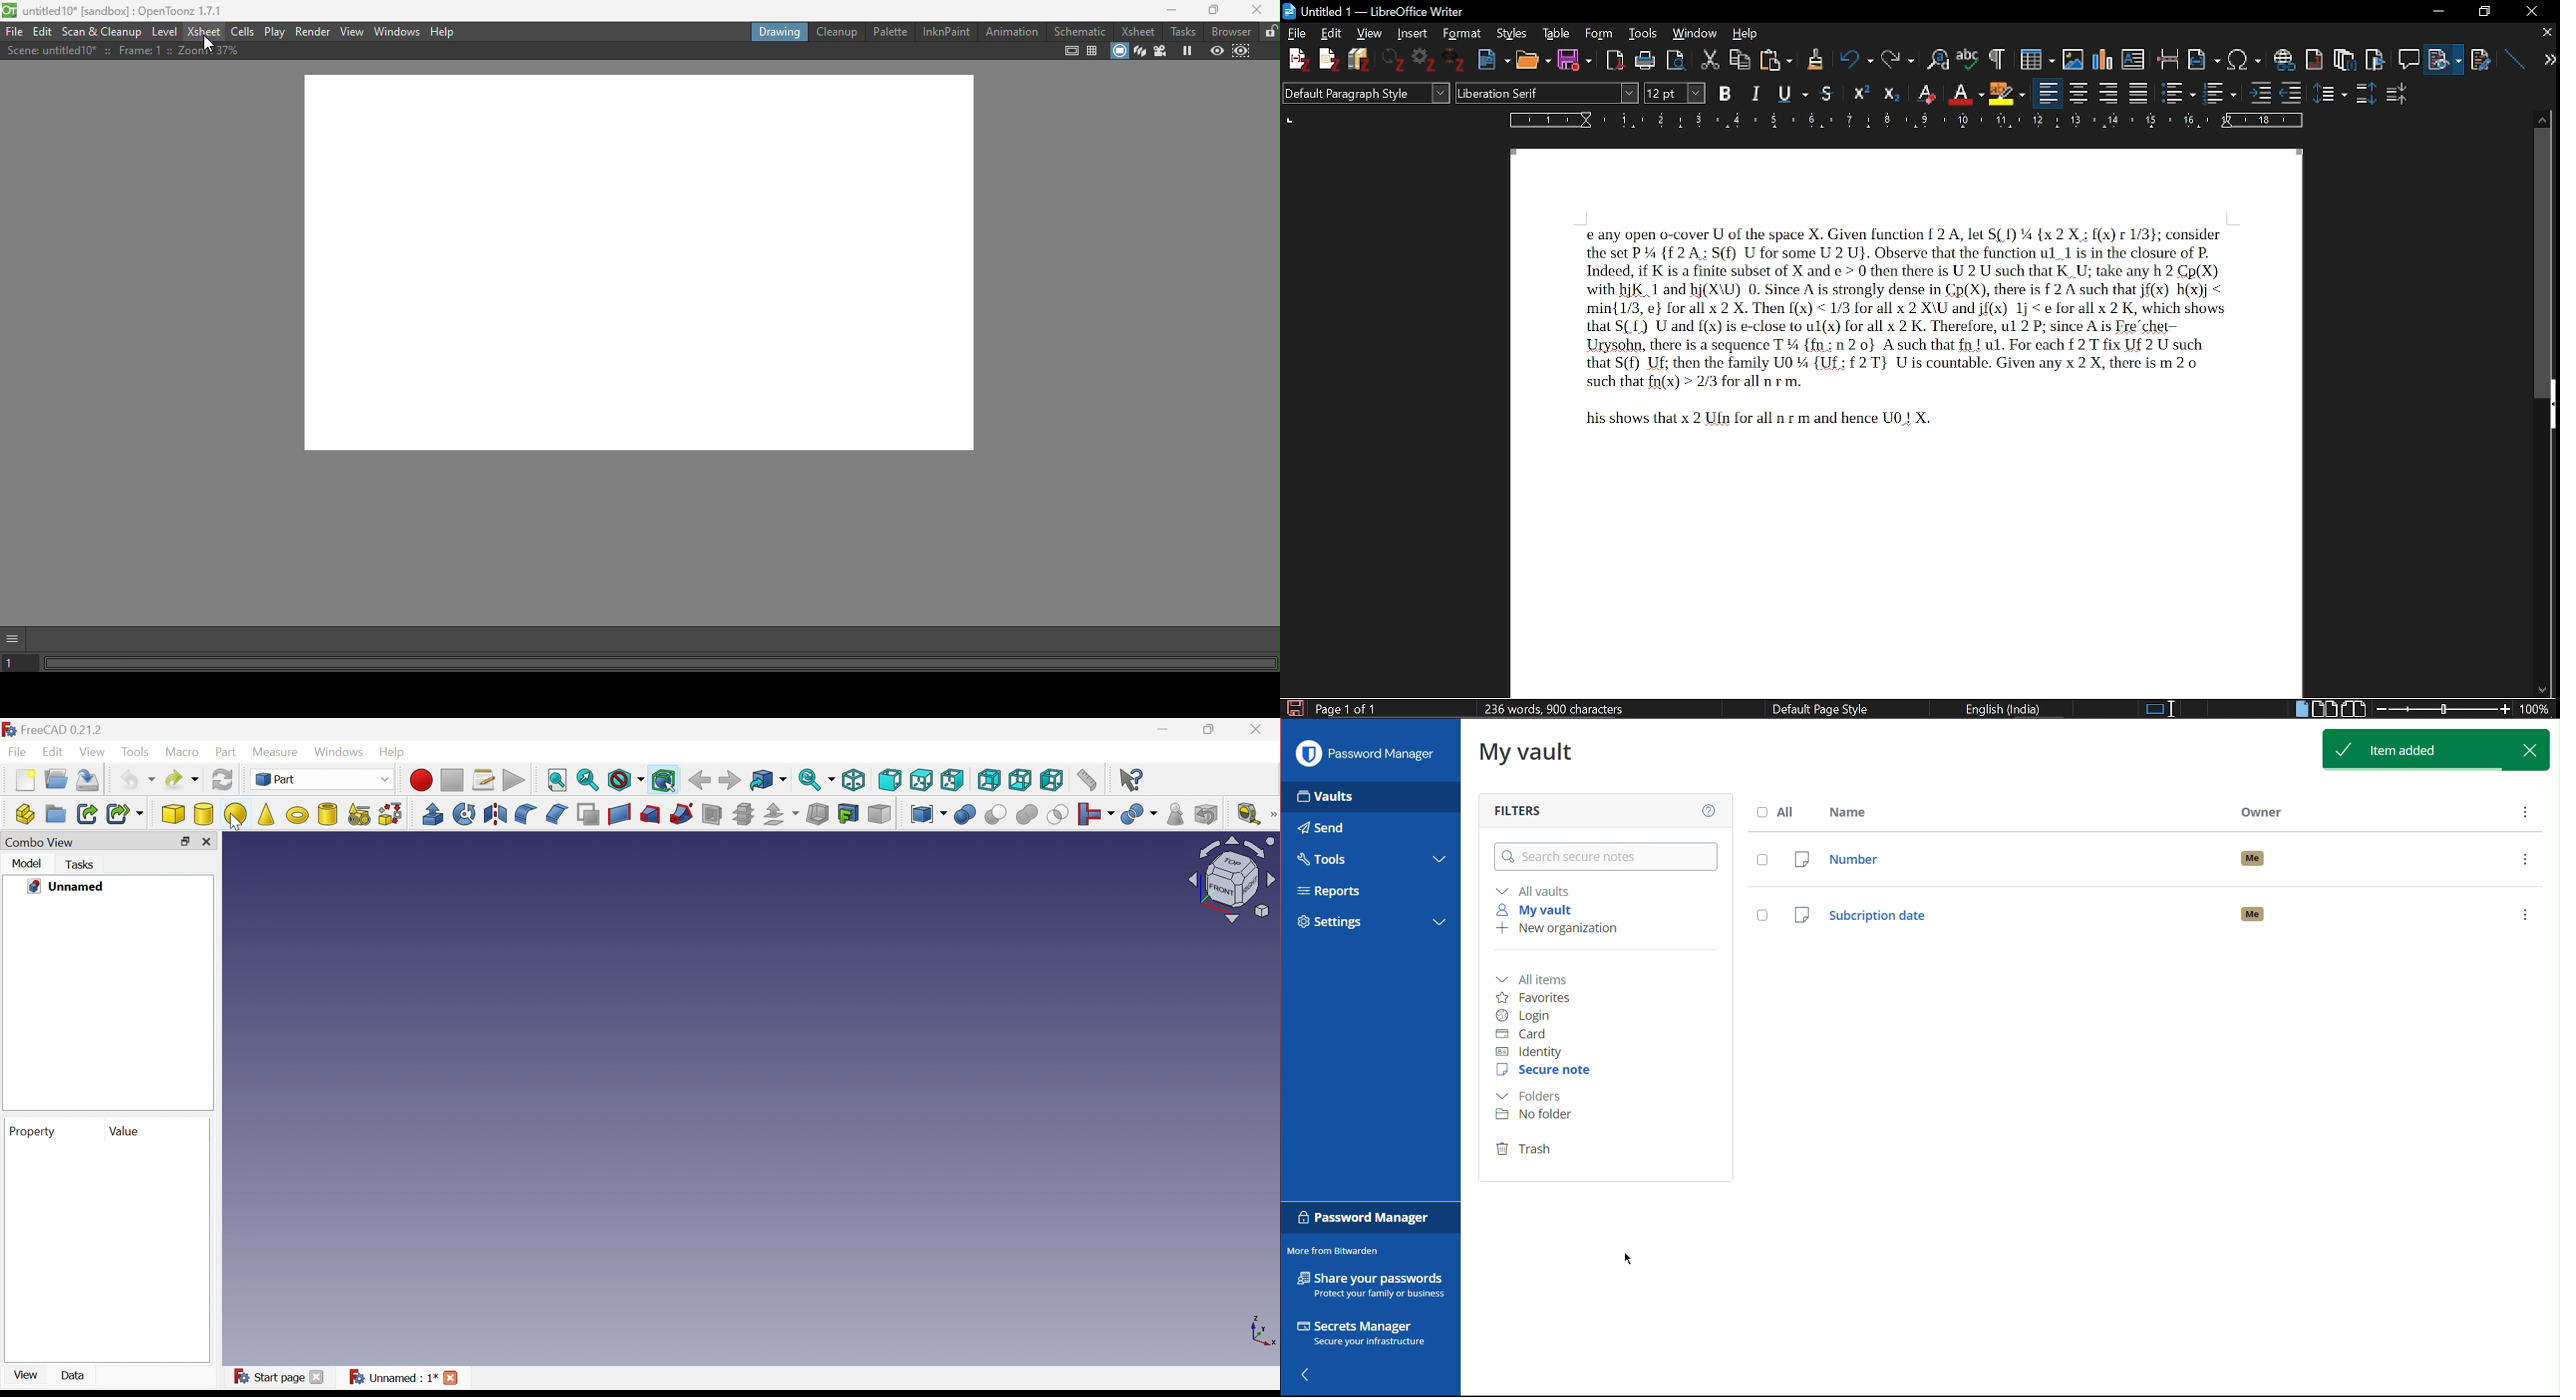 The height and width of the screenshot is (1400, 2576). Describe the element at coordinates (2354, 707) in the screenshot. I see `Book view` at that location.